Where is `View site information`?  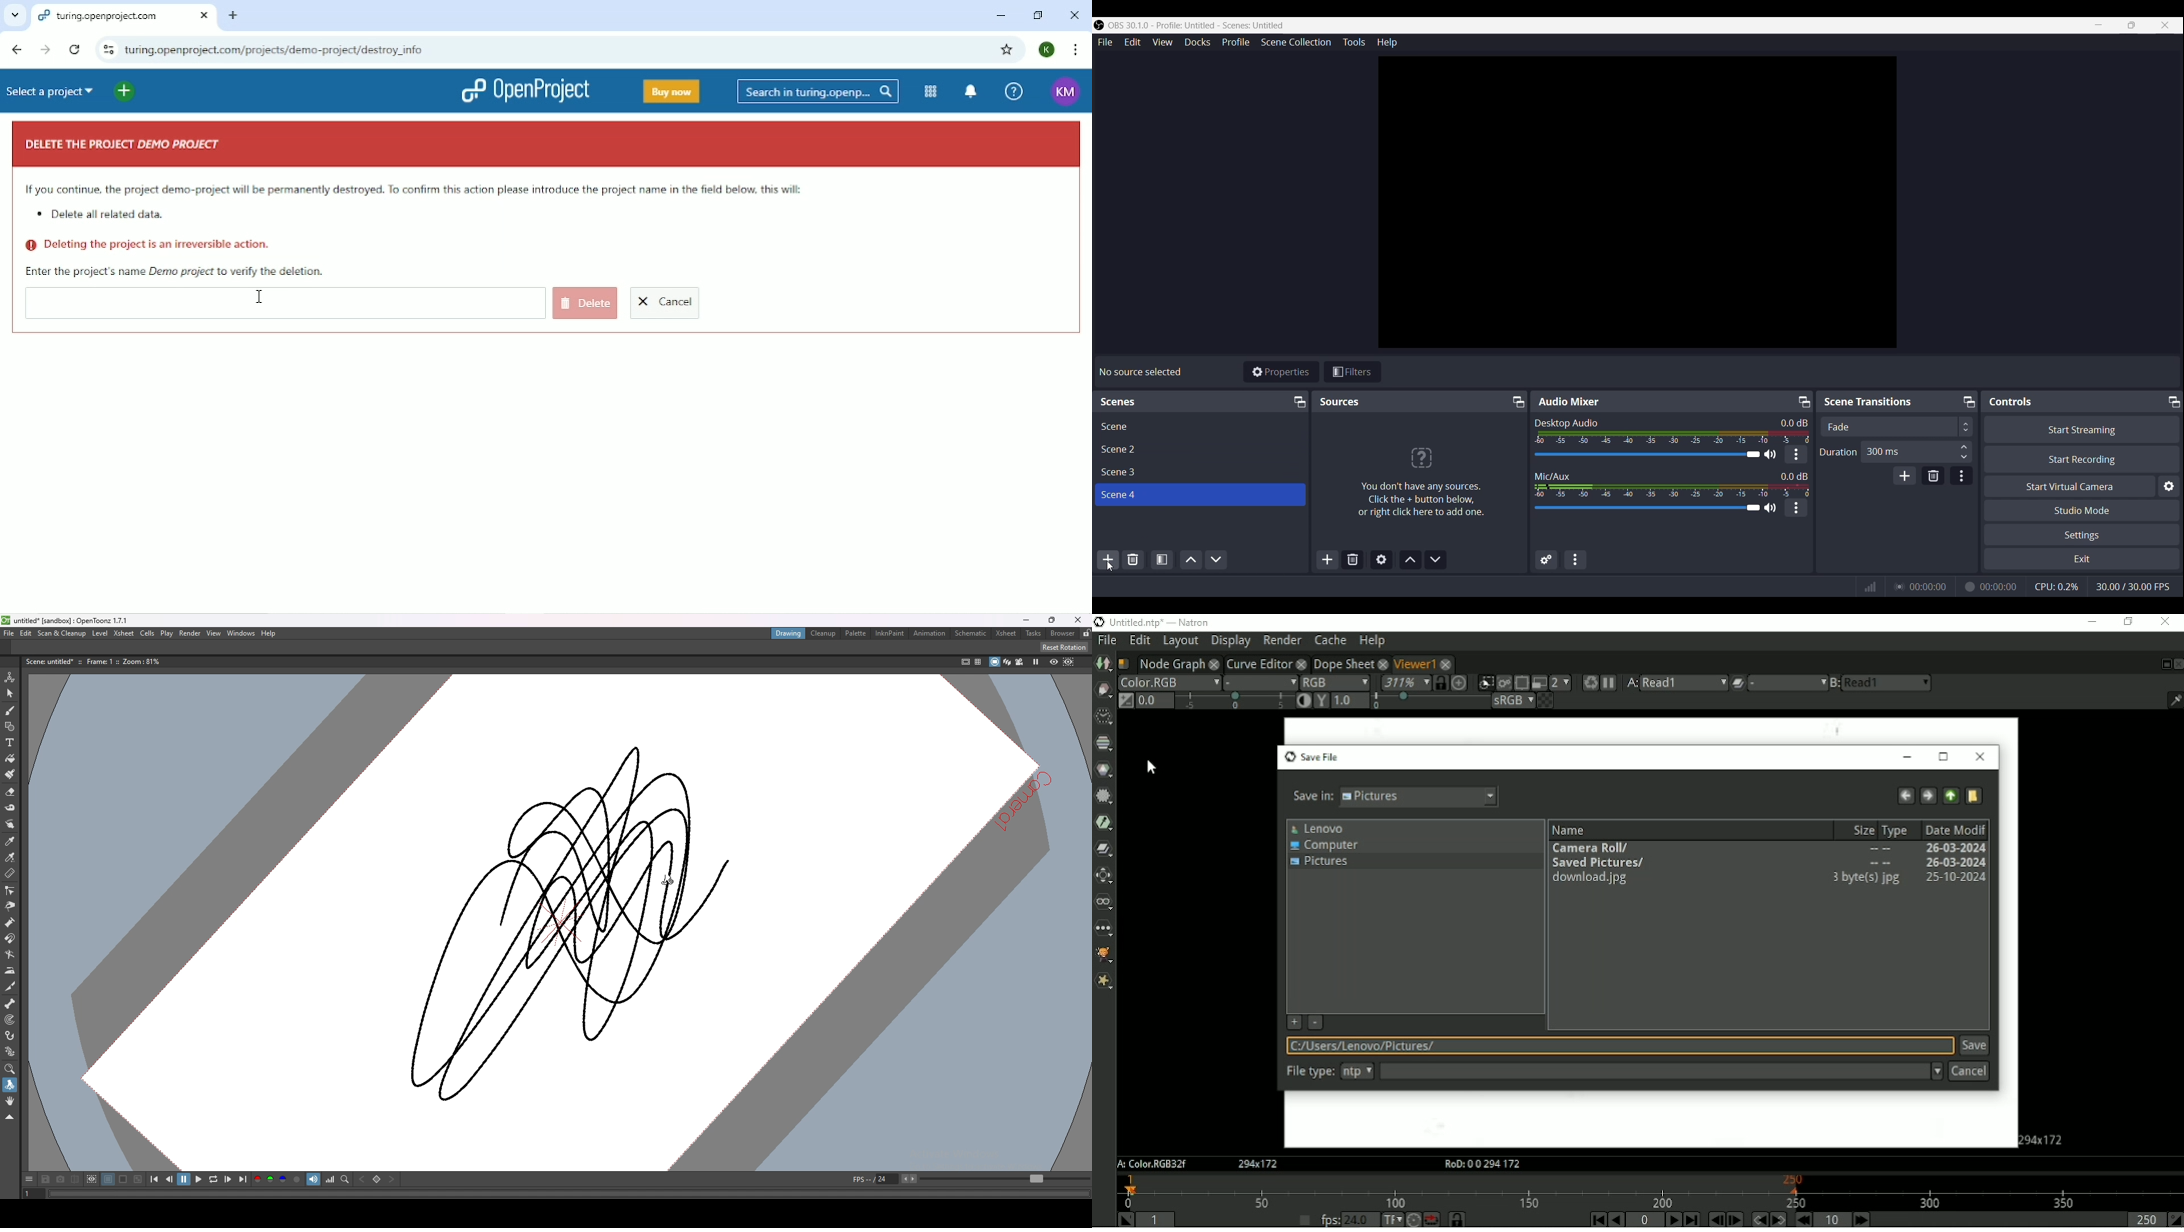 View site information is located at coordinates (108, 48).